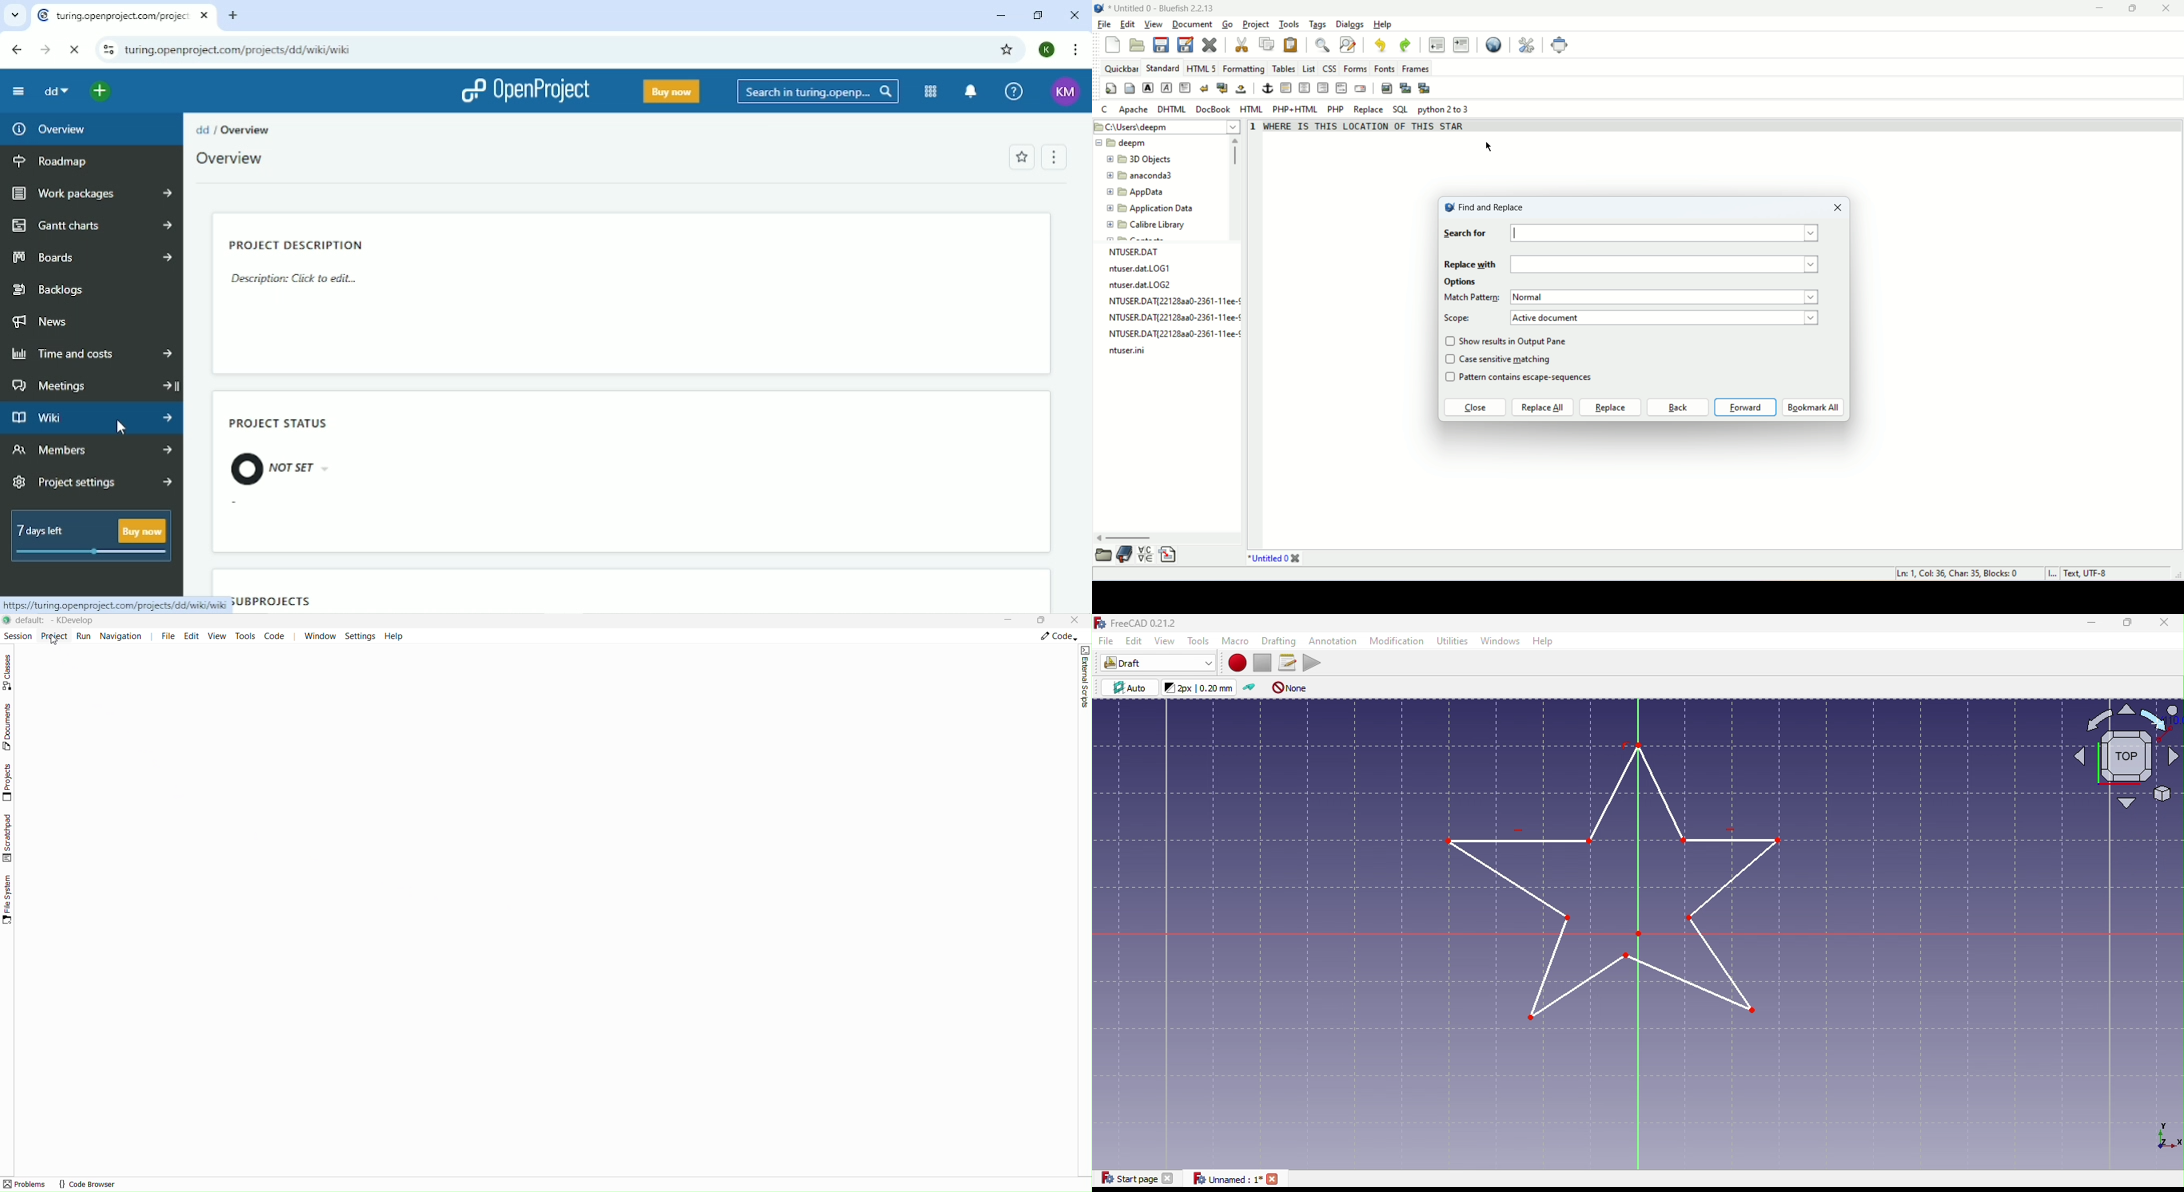 The width and height of the screenshot is (2184, 1204). What do you see at coordinates (1342, 89) in the screenshot?
I see `html comment` at bounding box center [1342, 89].